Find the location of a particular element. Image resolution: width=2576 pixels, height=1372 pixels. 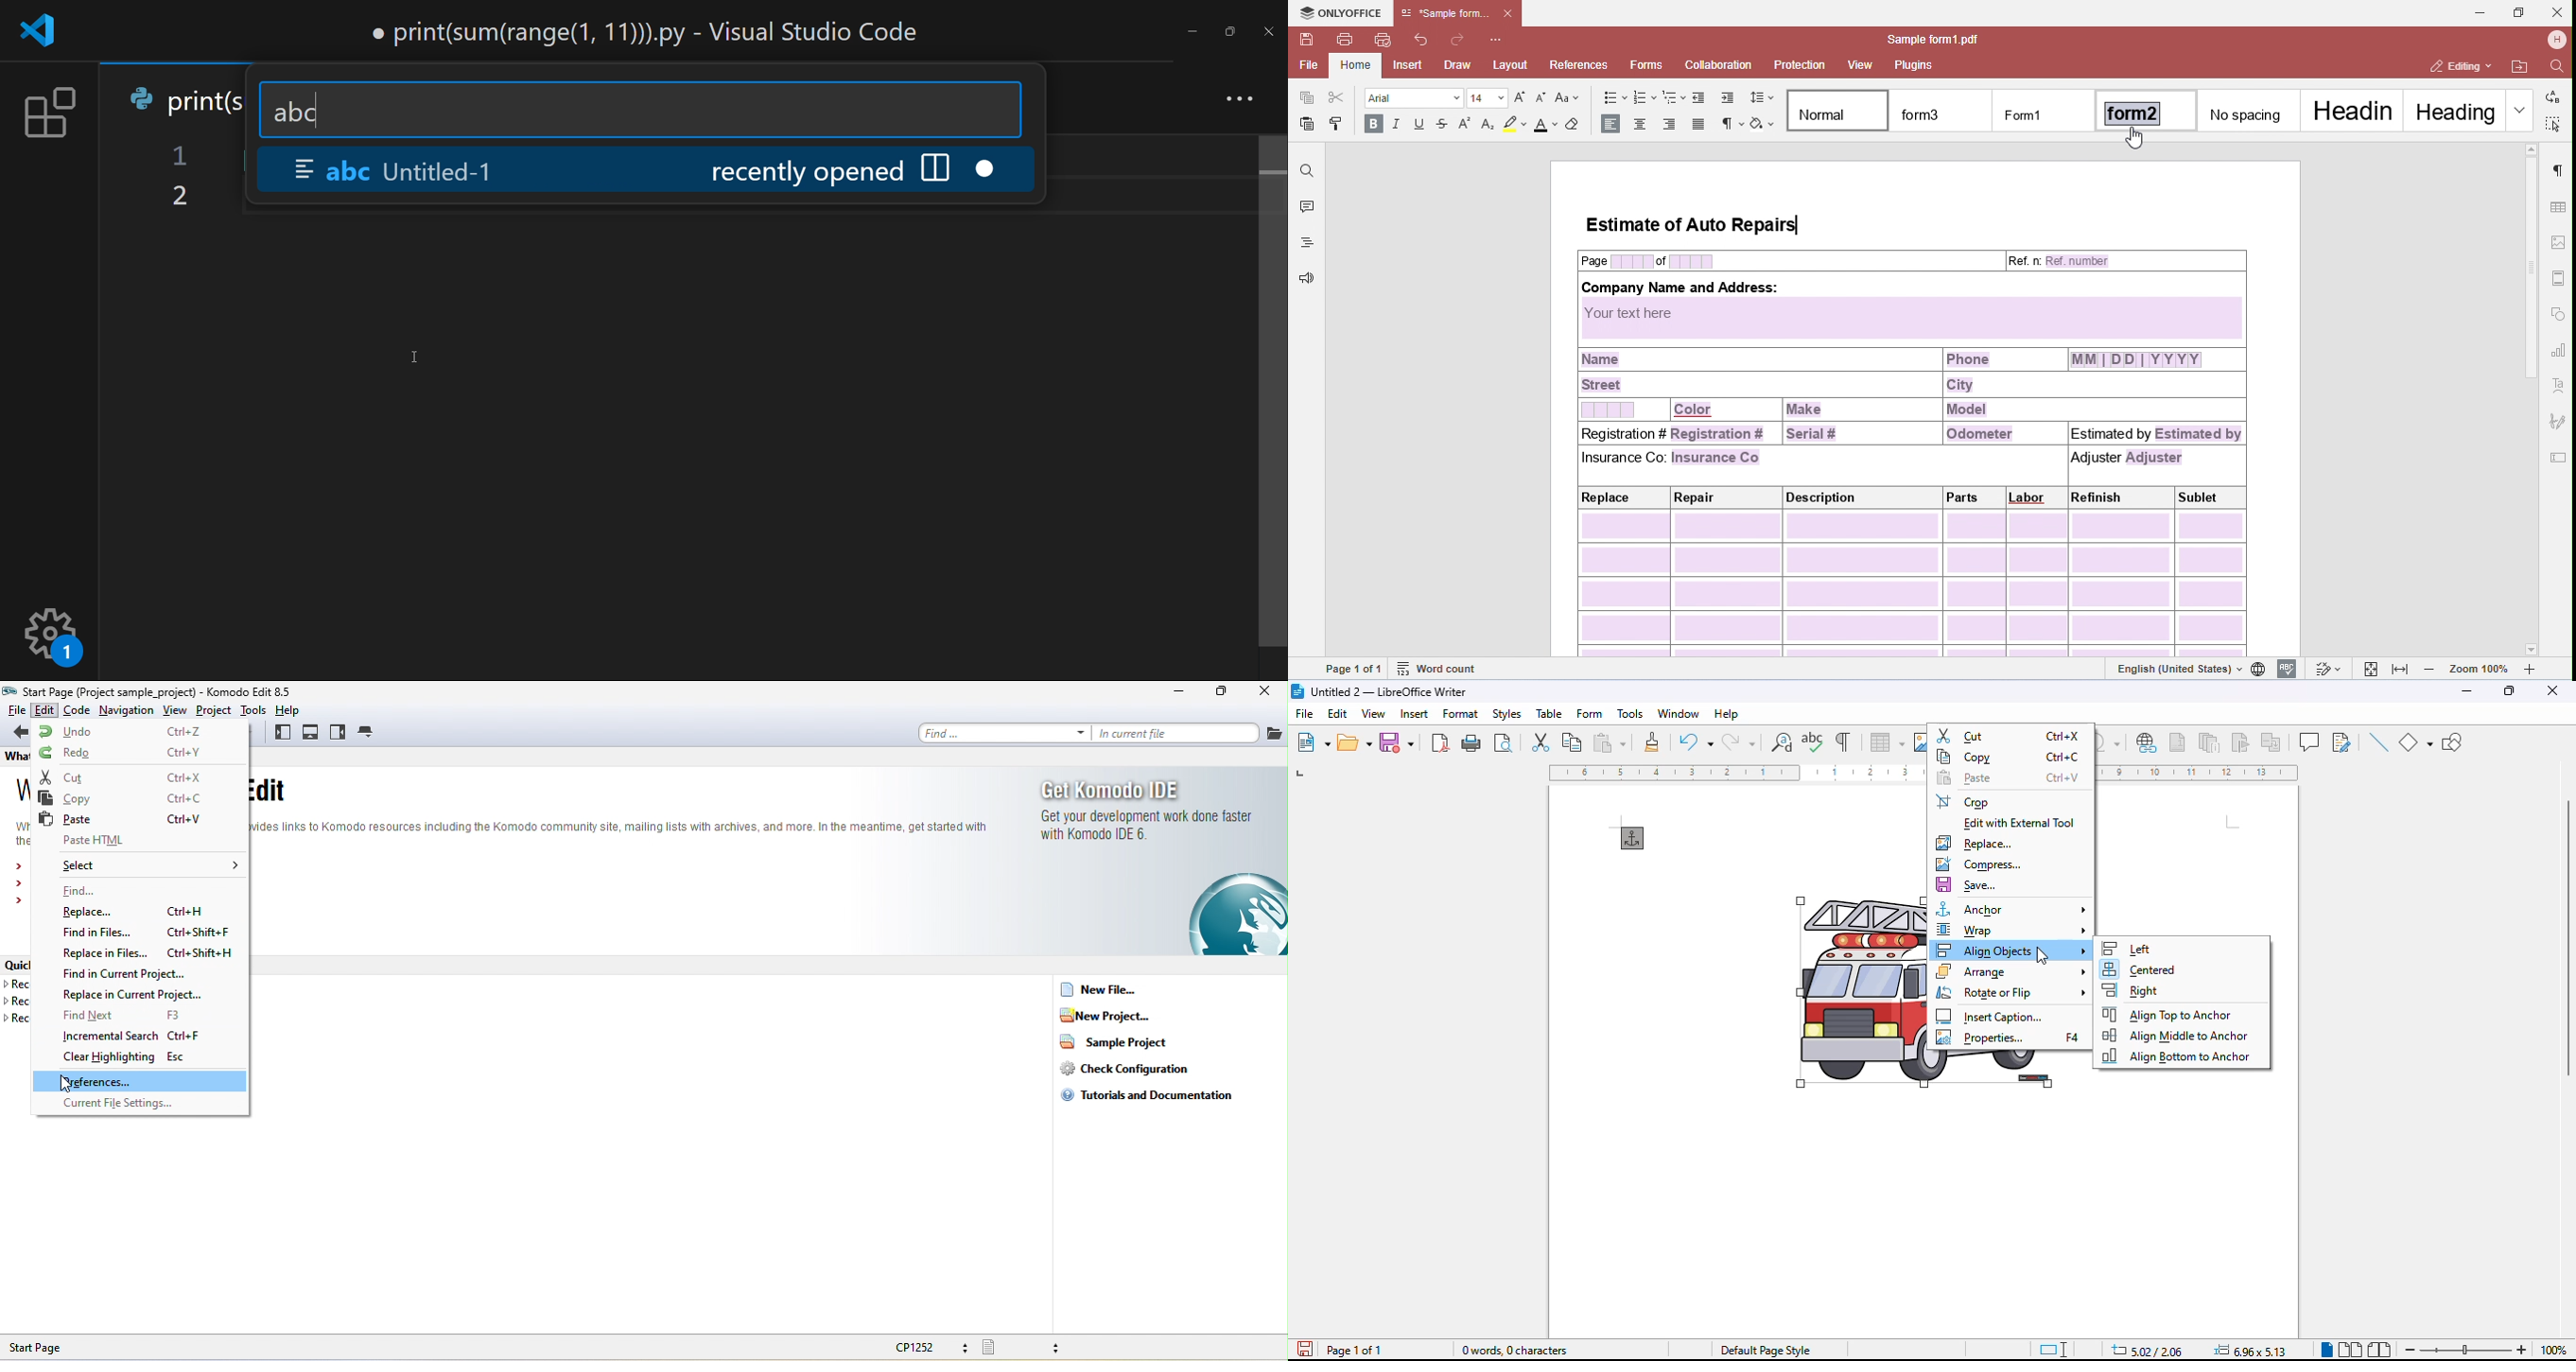

spelling is located at coordinates (1813, 742).